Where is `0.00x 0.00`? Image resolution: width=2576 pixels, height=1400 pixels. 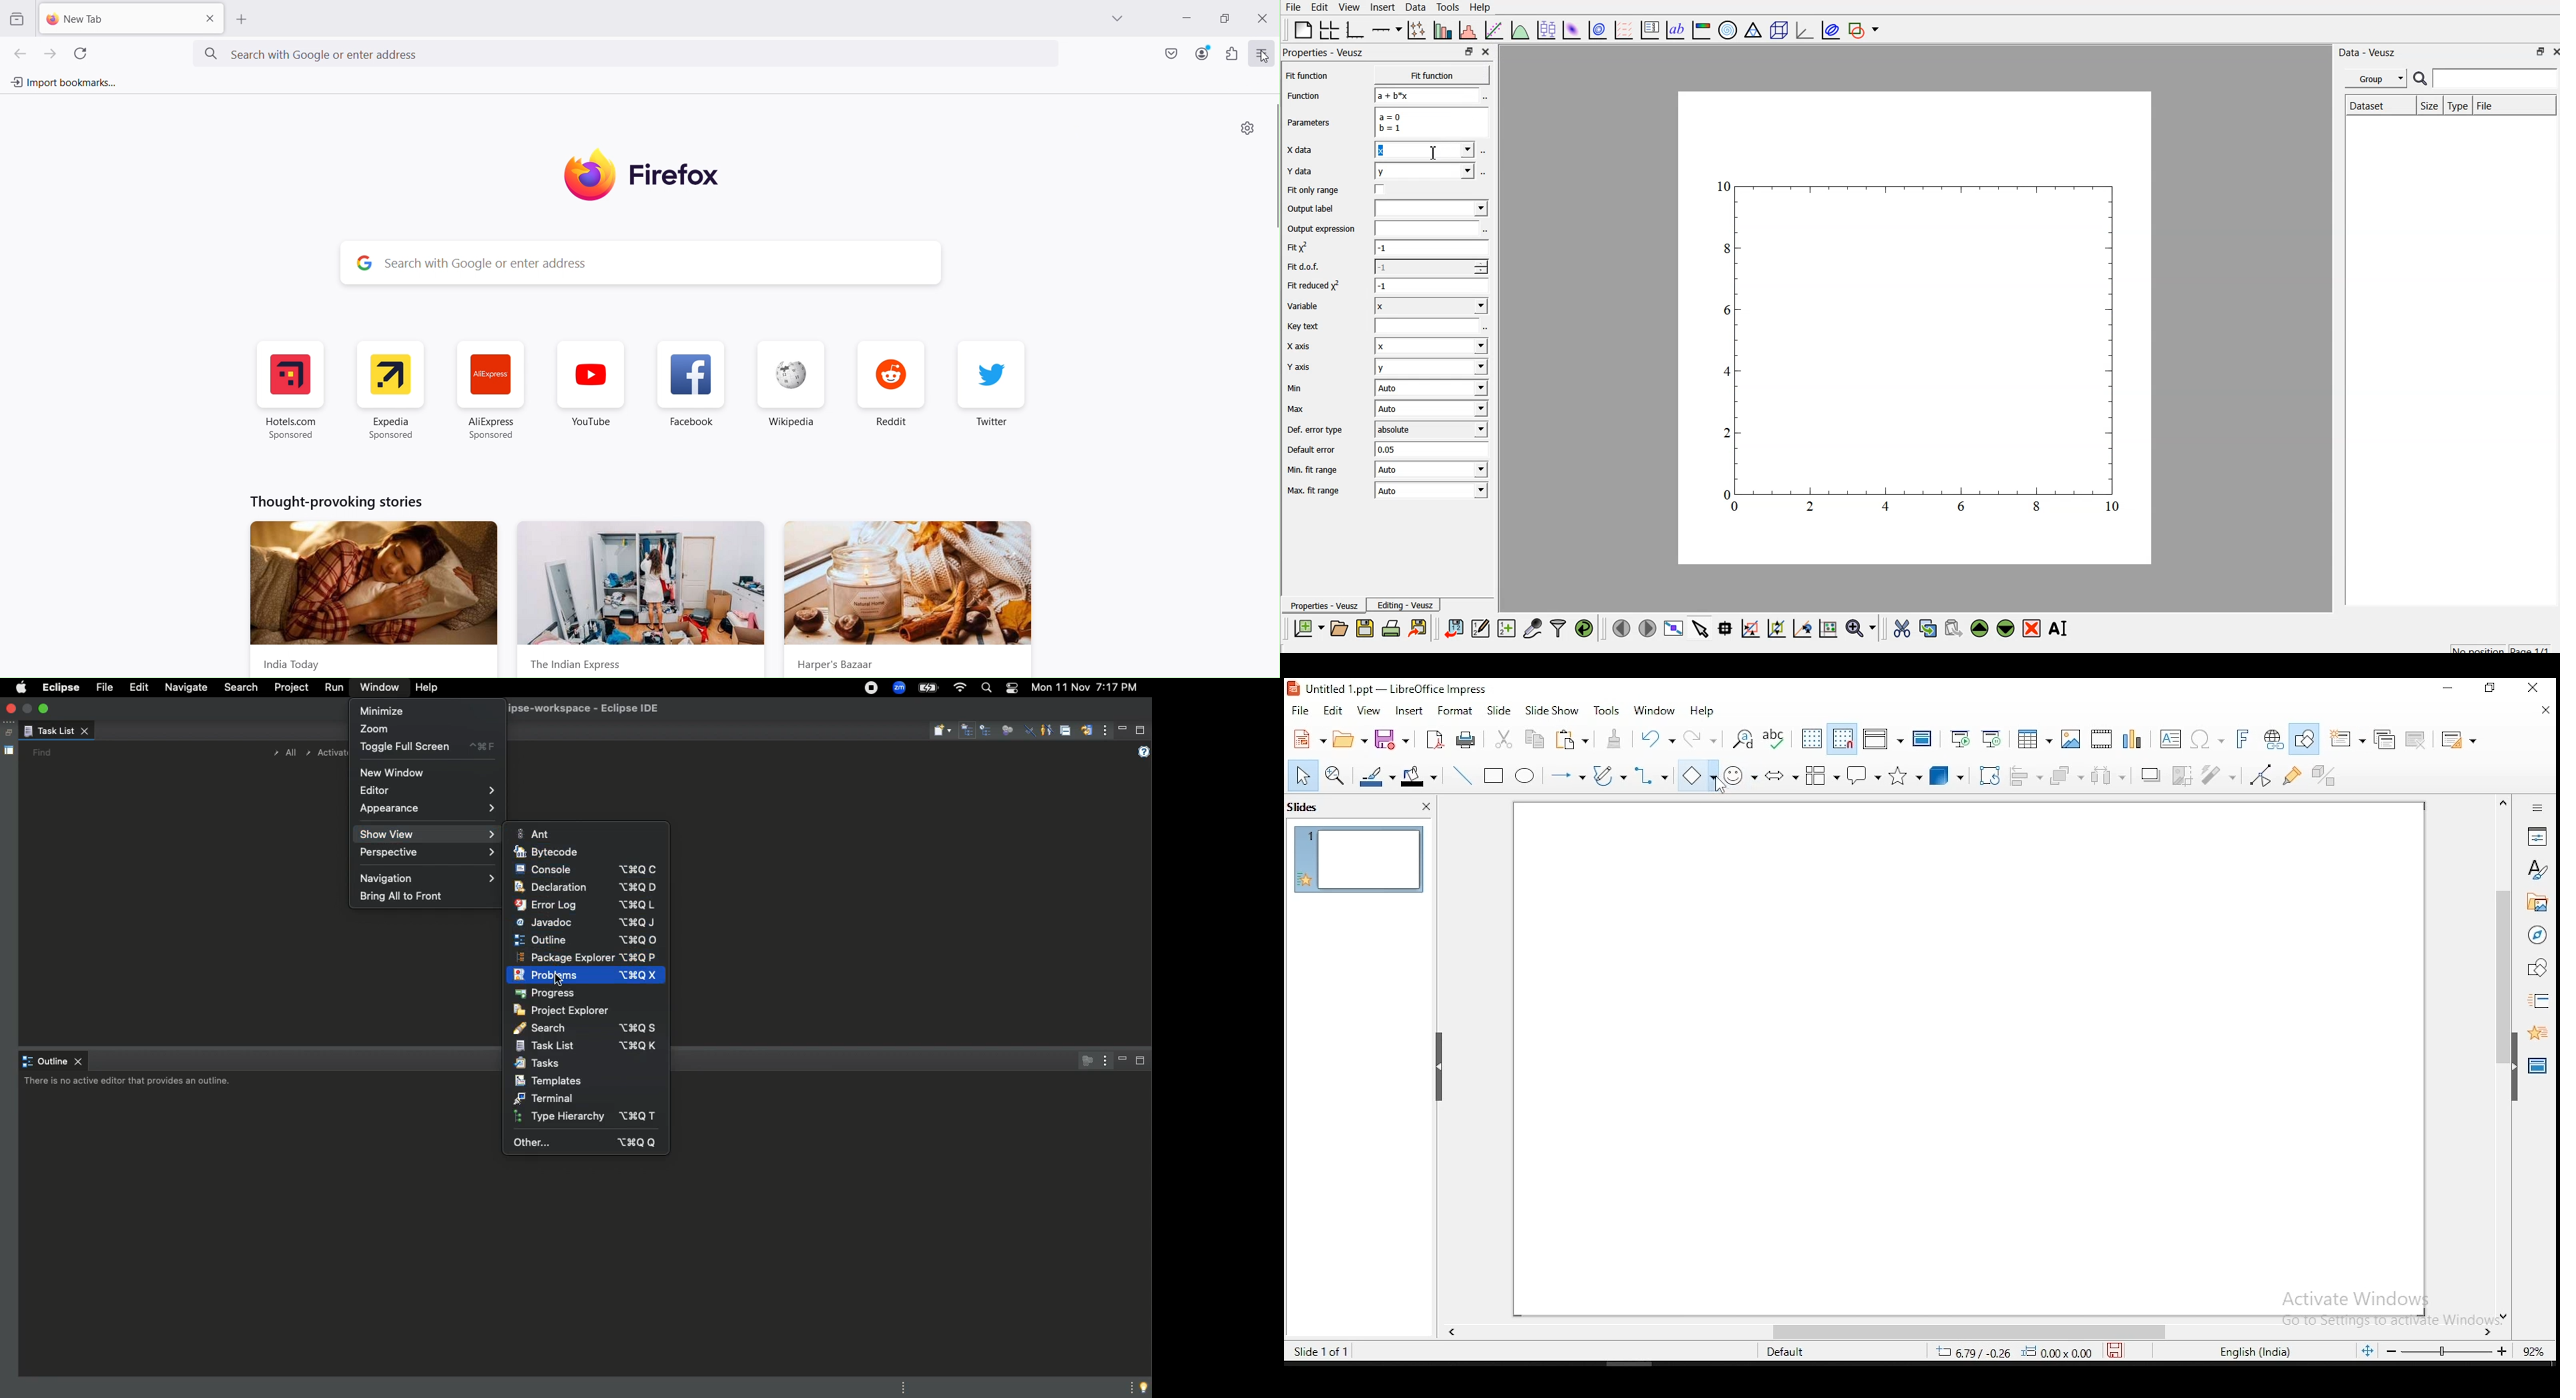 0.00x 0.00 is located at coordinates (2057, 1353).